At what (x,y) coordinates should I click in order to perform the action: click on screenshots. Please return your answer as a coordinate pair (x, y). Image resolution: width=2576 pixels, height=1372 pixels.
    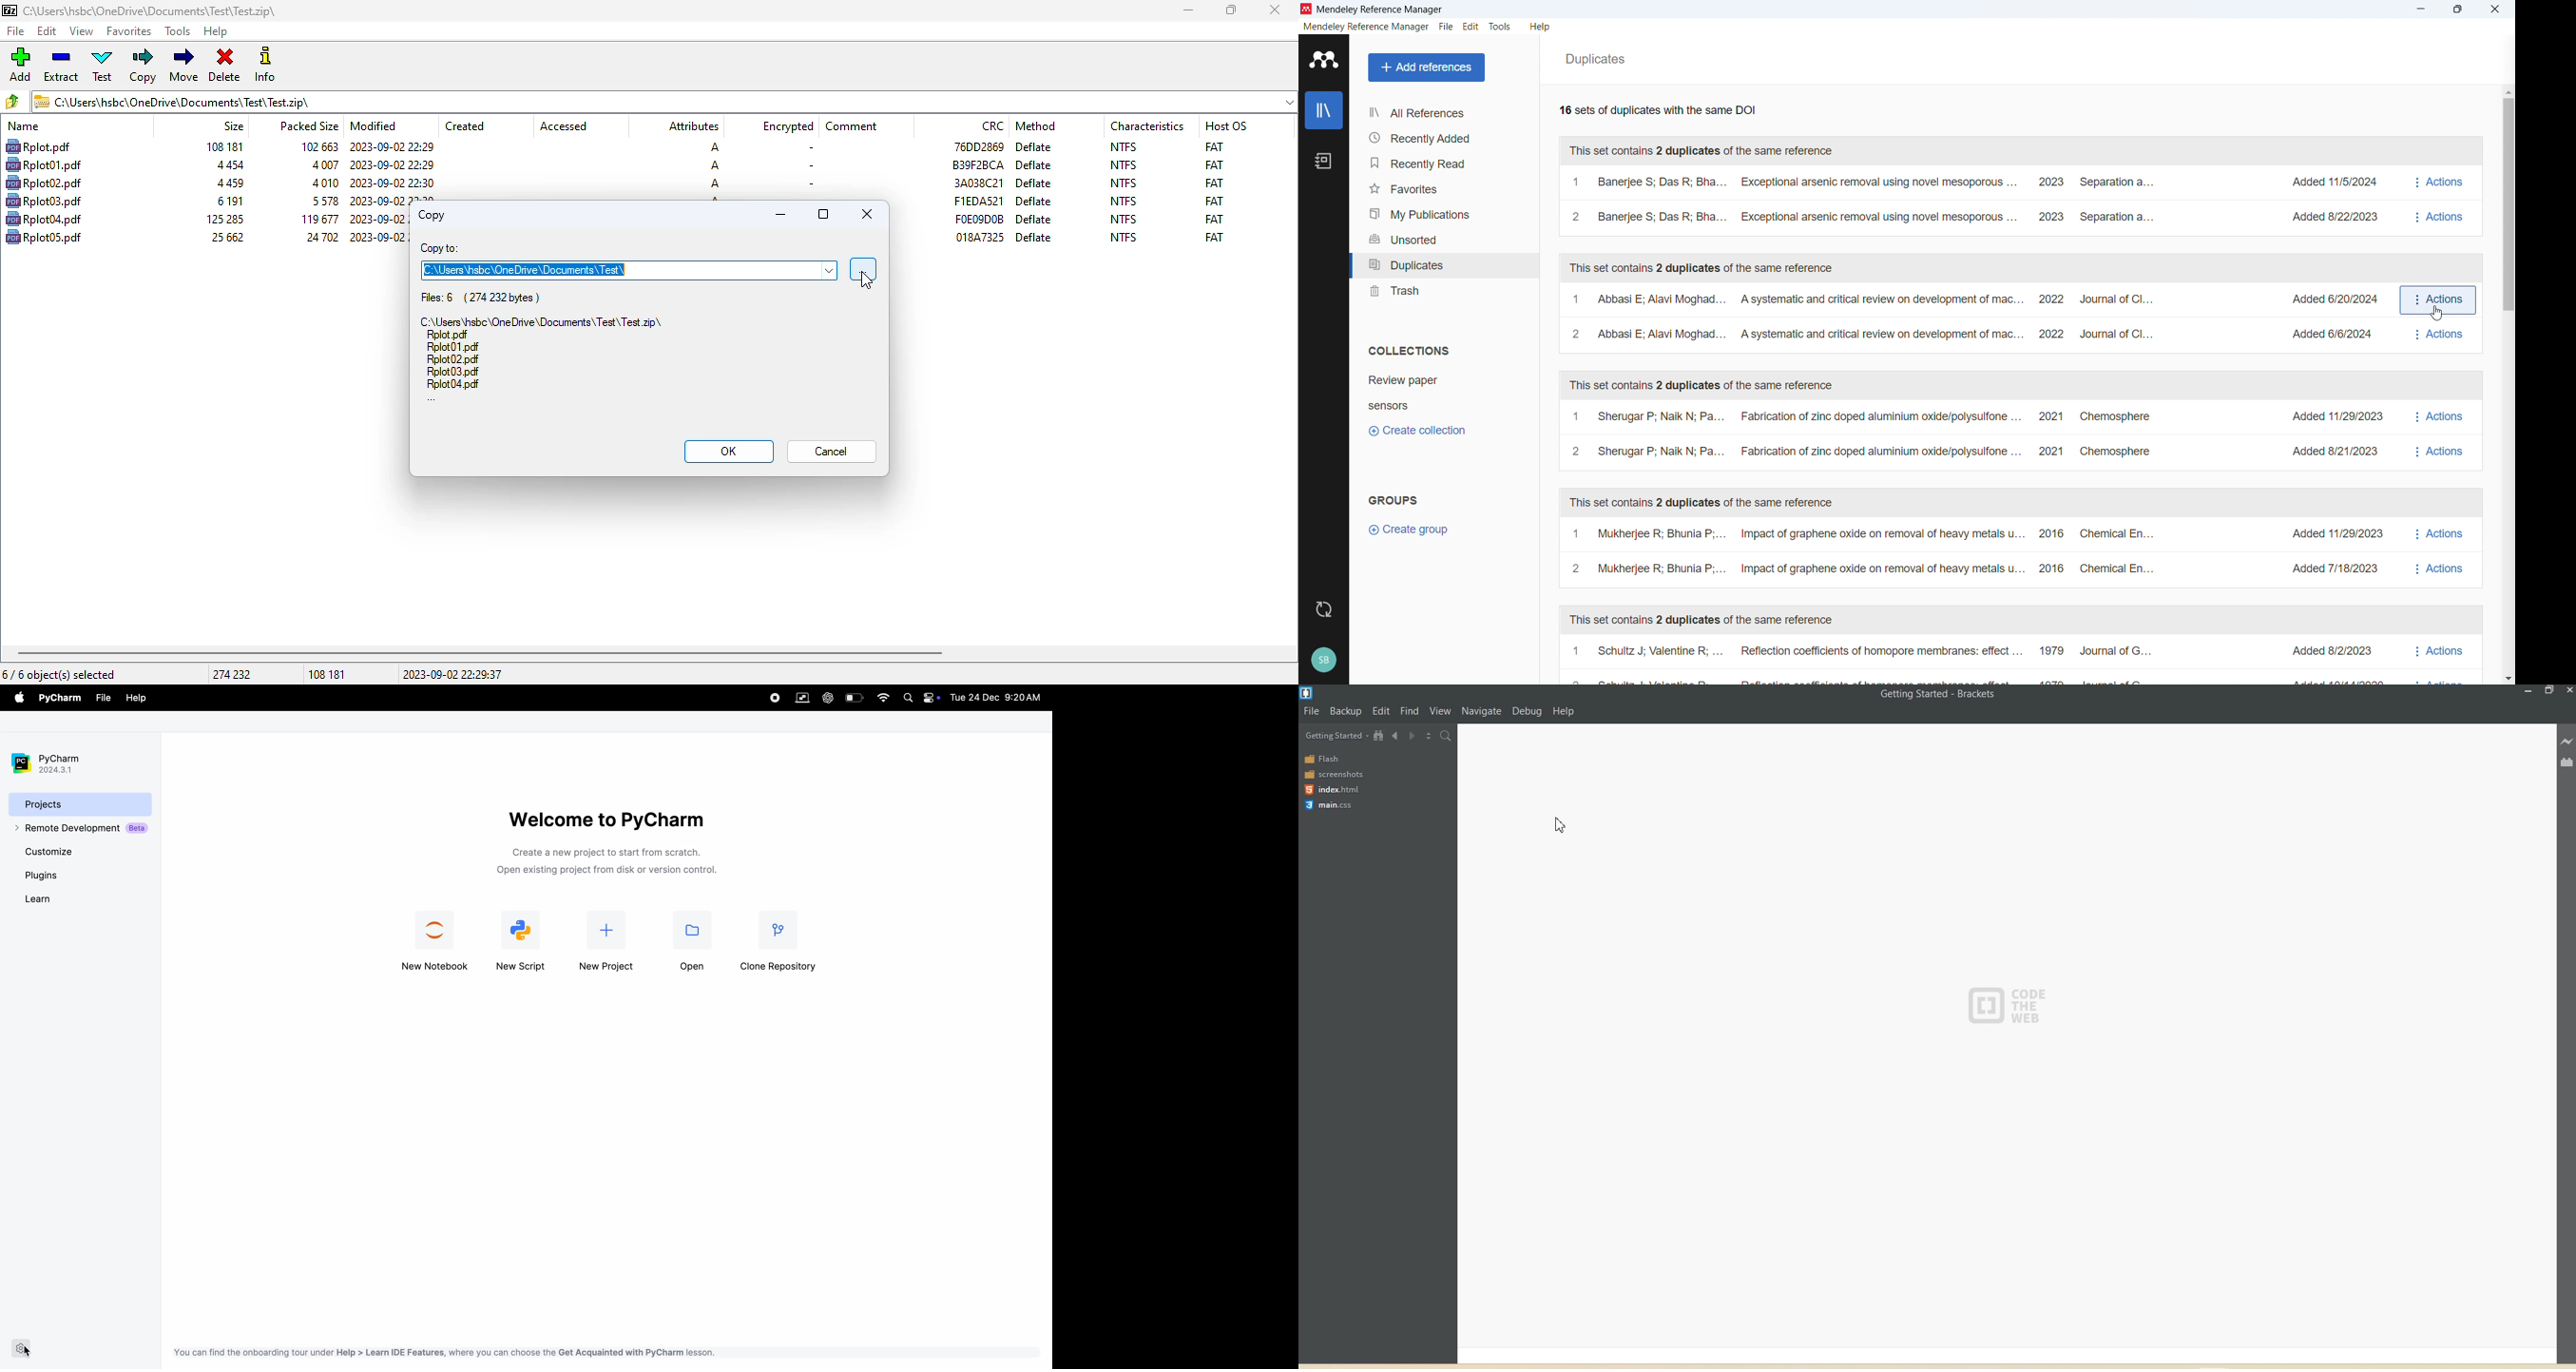
    Looking at the image, I should click on (1335, 773).